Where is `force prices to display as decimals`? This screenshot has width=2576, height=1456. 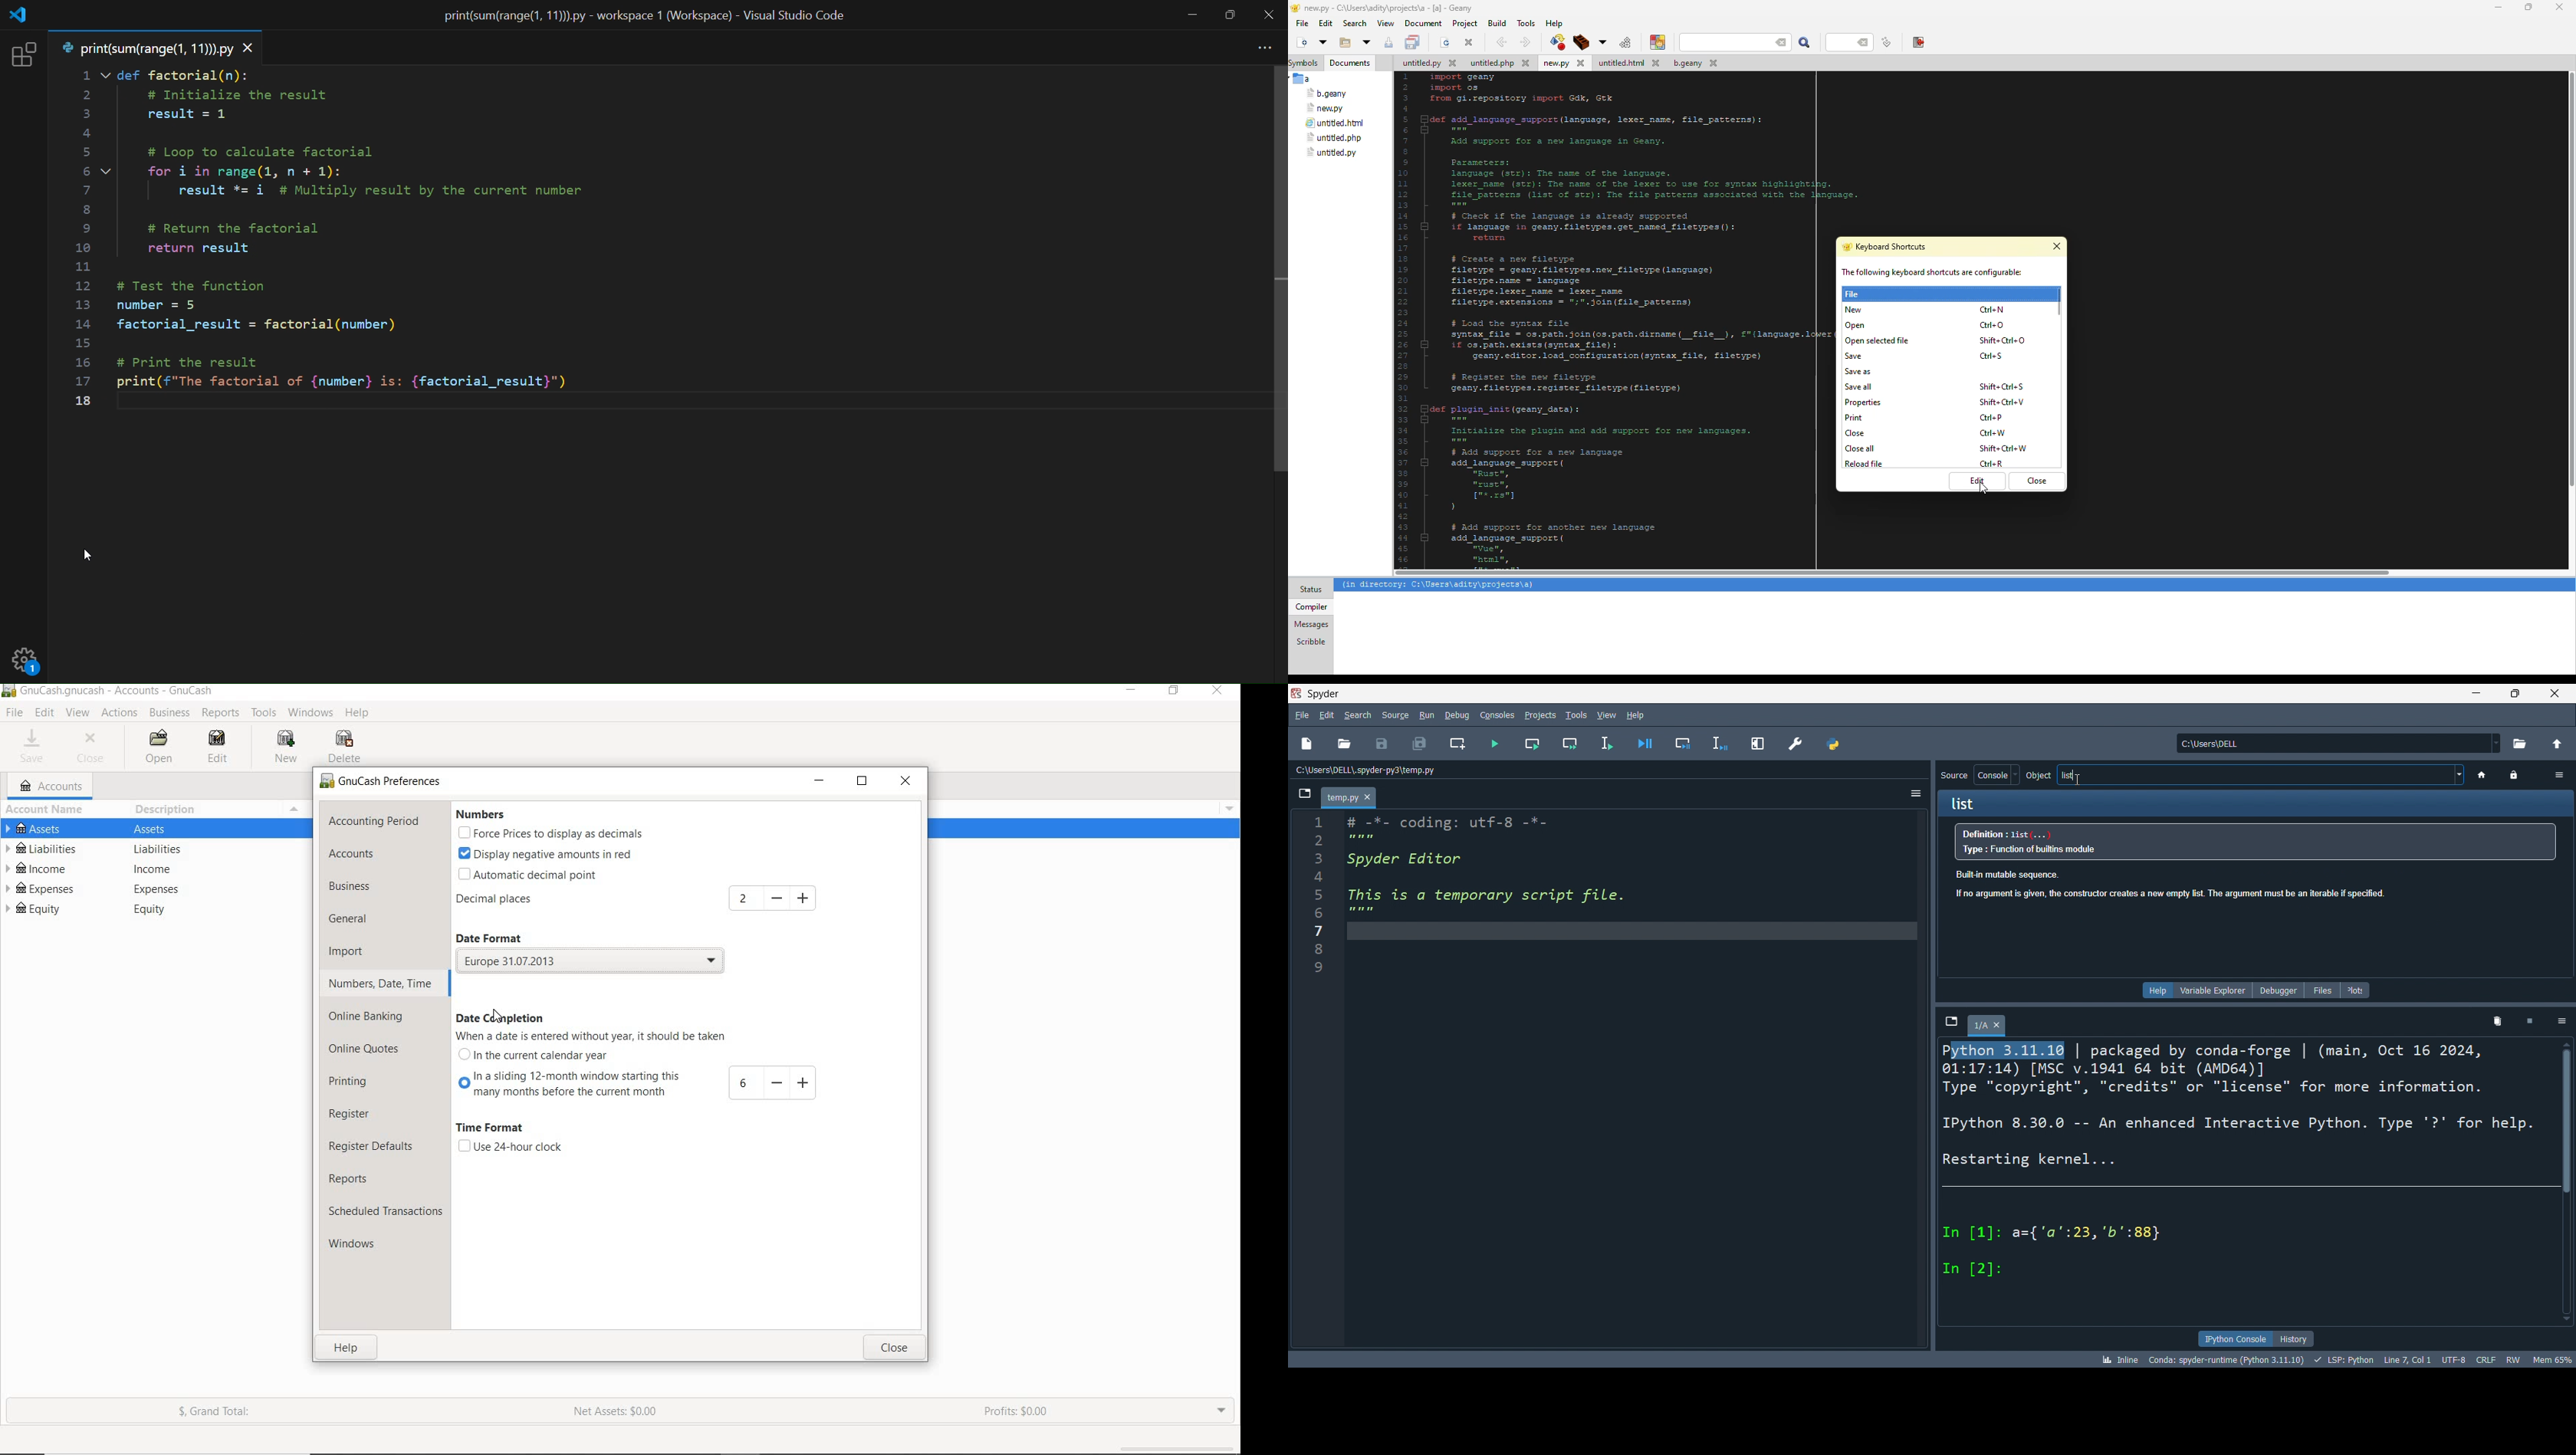
force prices to display as decimals is located at coordinates (551, 834).